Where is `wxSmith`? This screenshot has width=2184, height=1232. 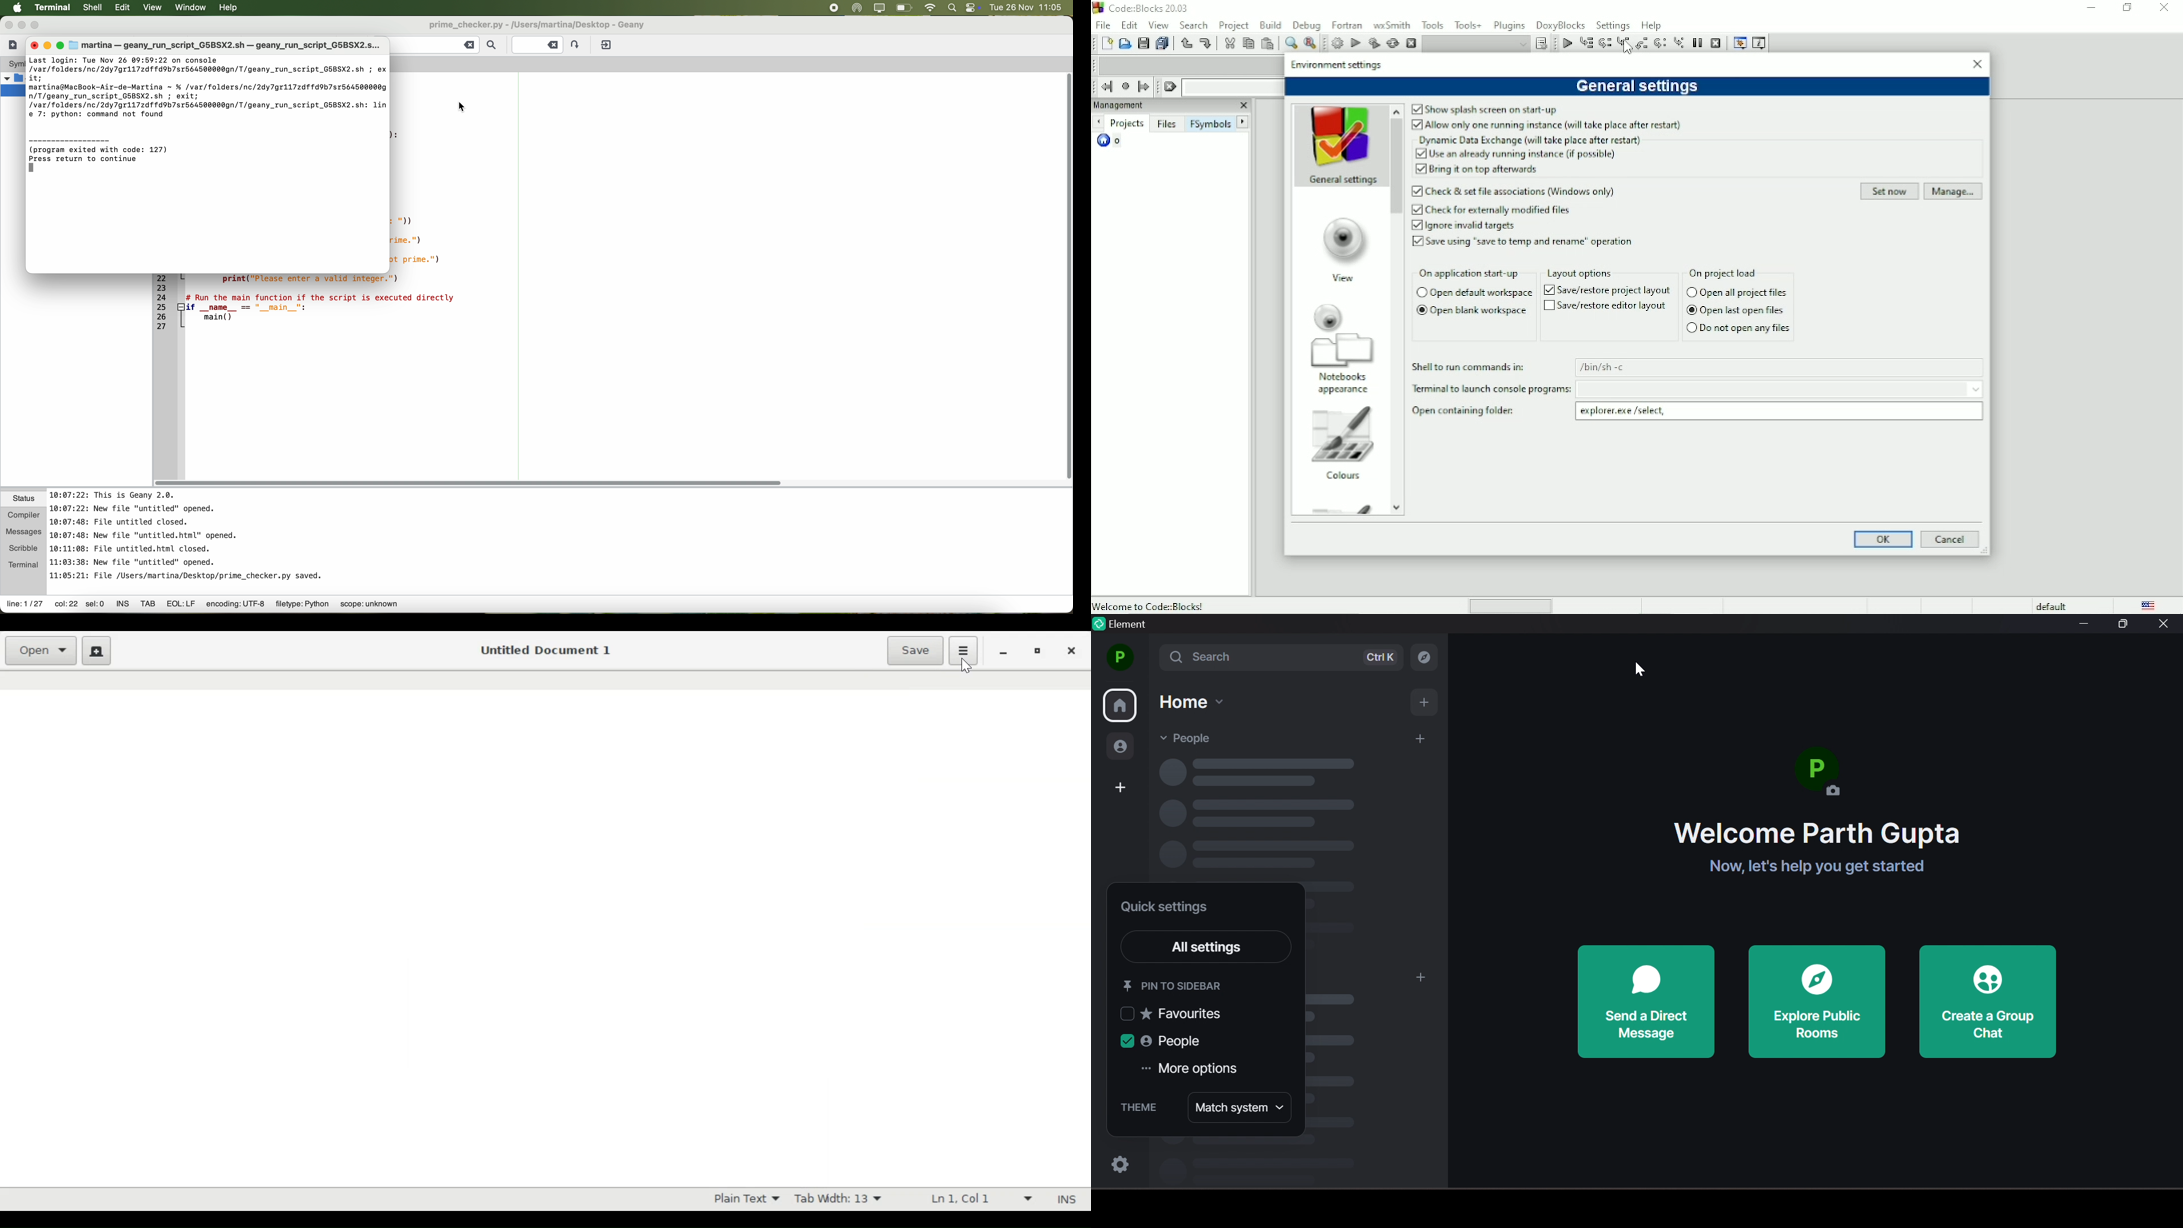 wxSmith is located at coordinates (1392, 25).